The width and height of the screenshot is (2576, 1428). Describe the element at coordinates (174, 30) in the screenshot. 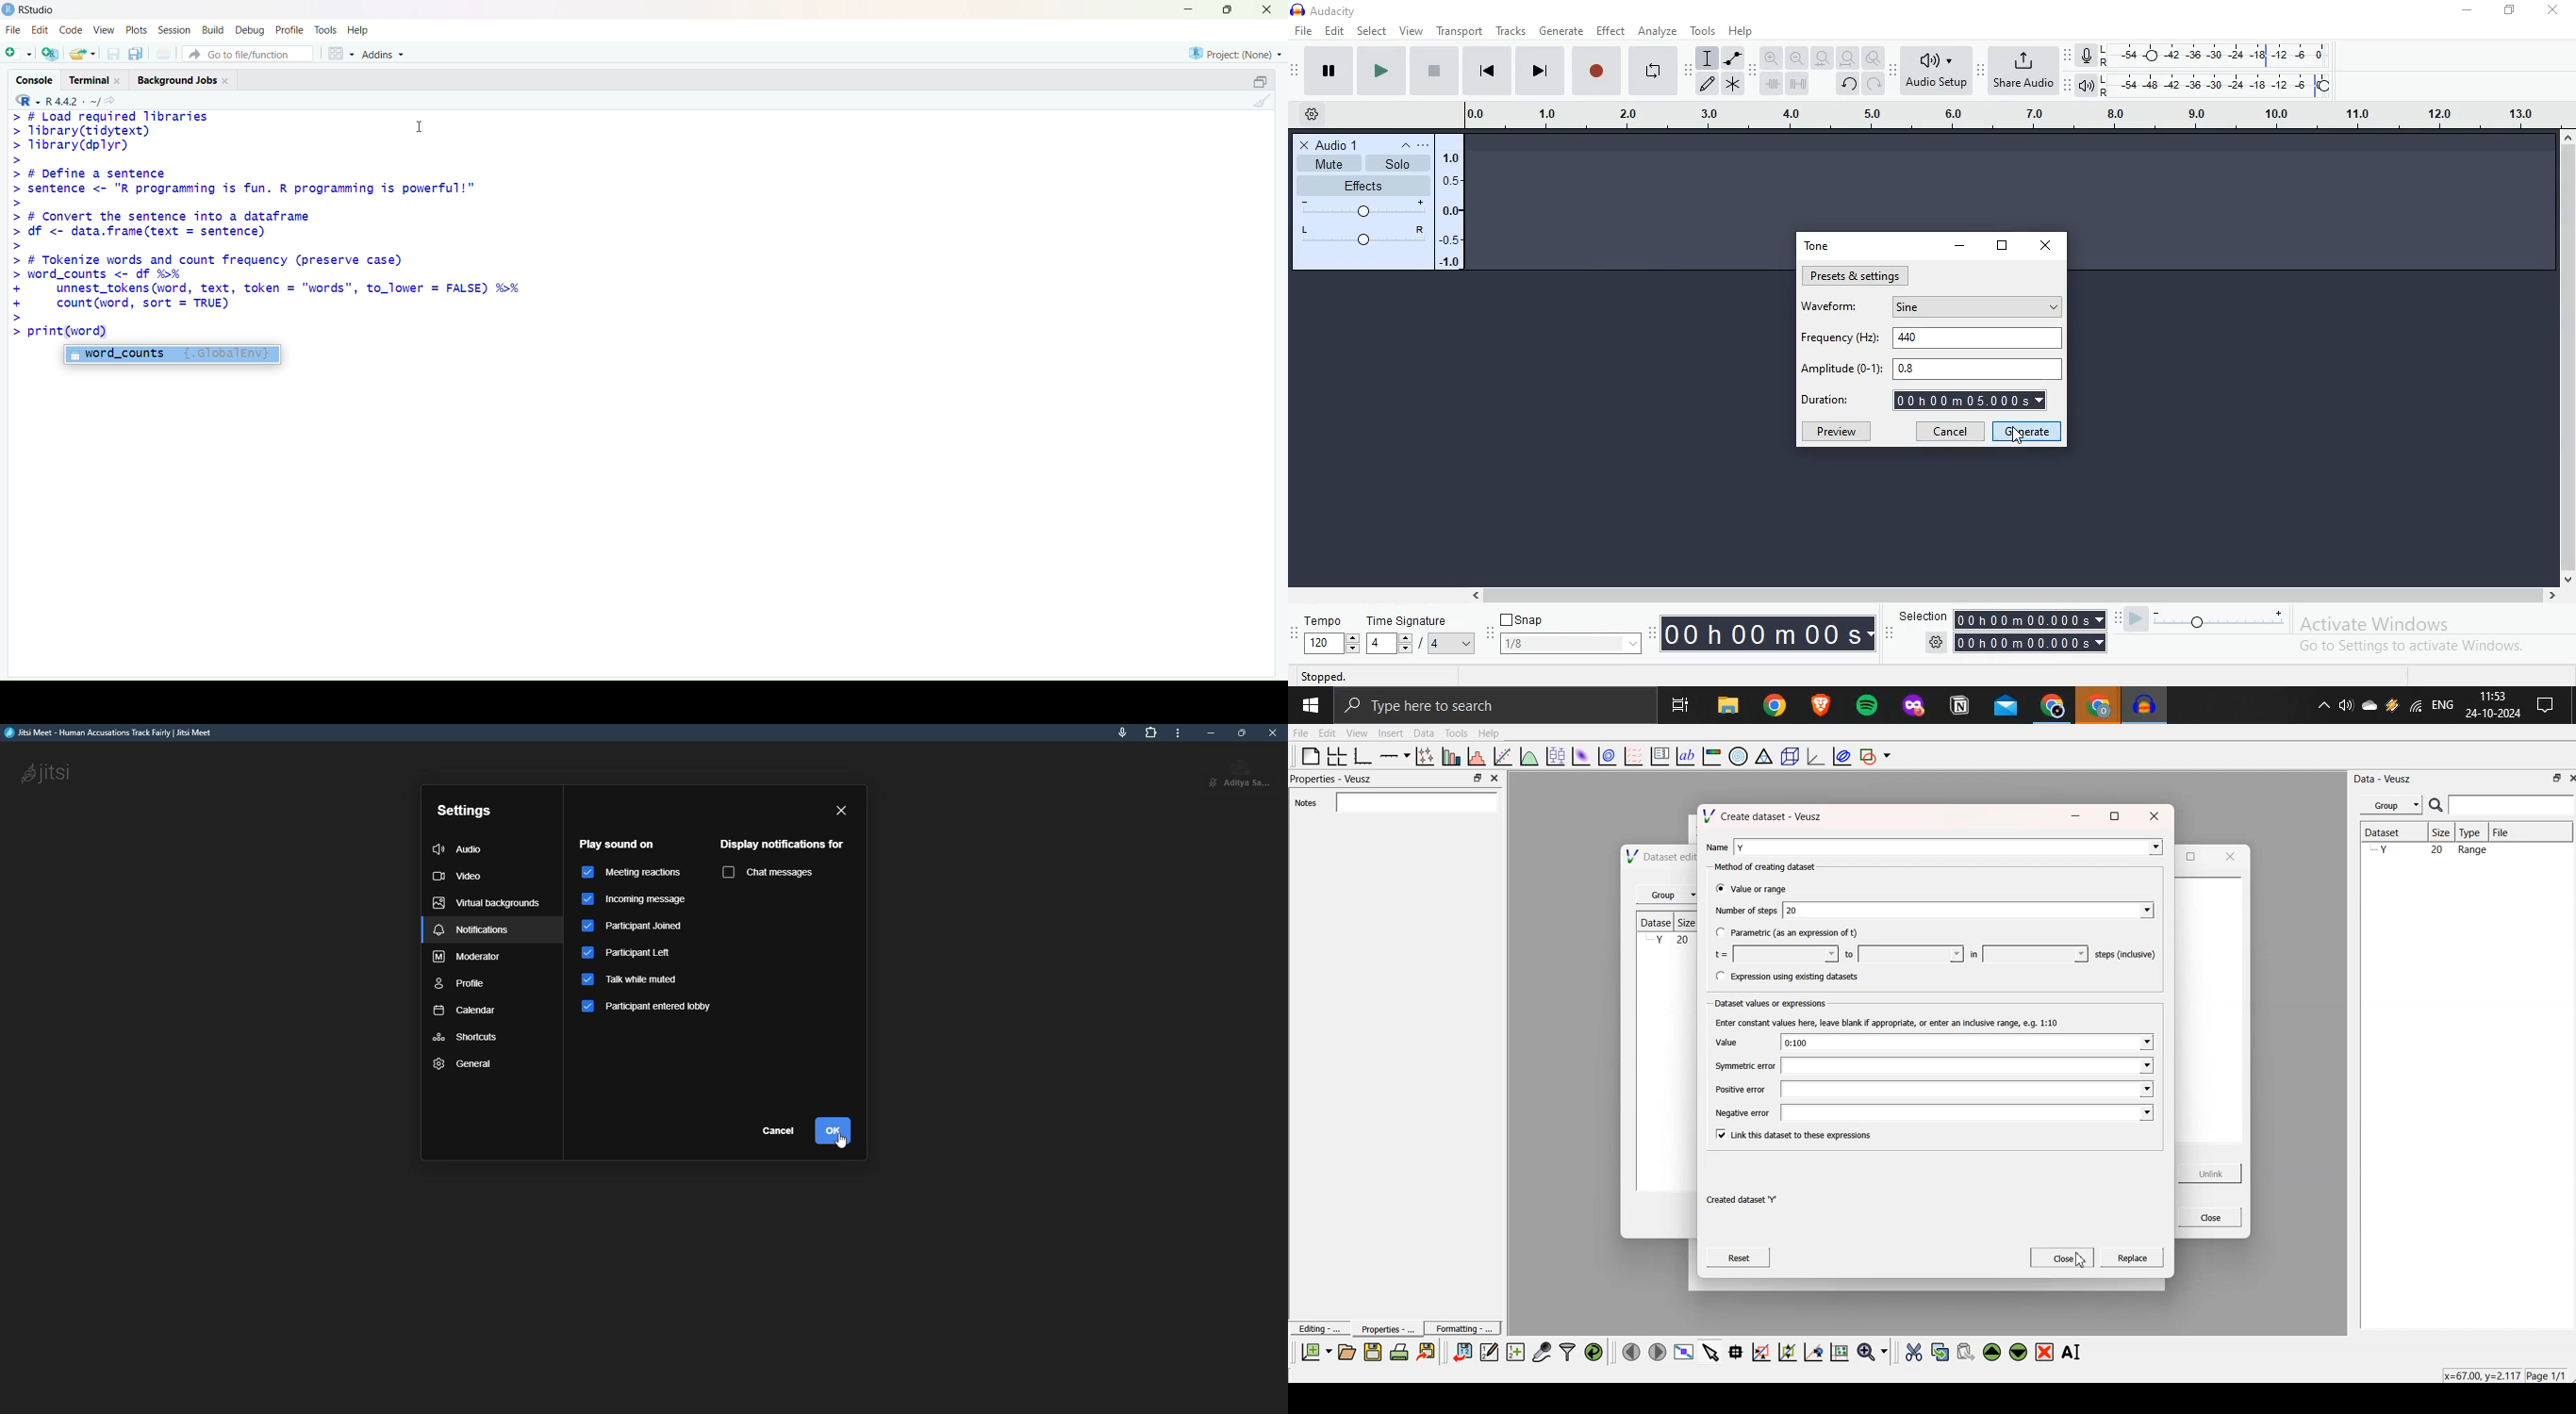

I see `session` at that location.